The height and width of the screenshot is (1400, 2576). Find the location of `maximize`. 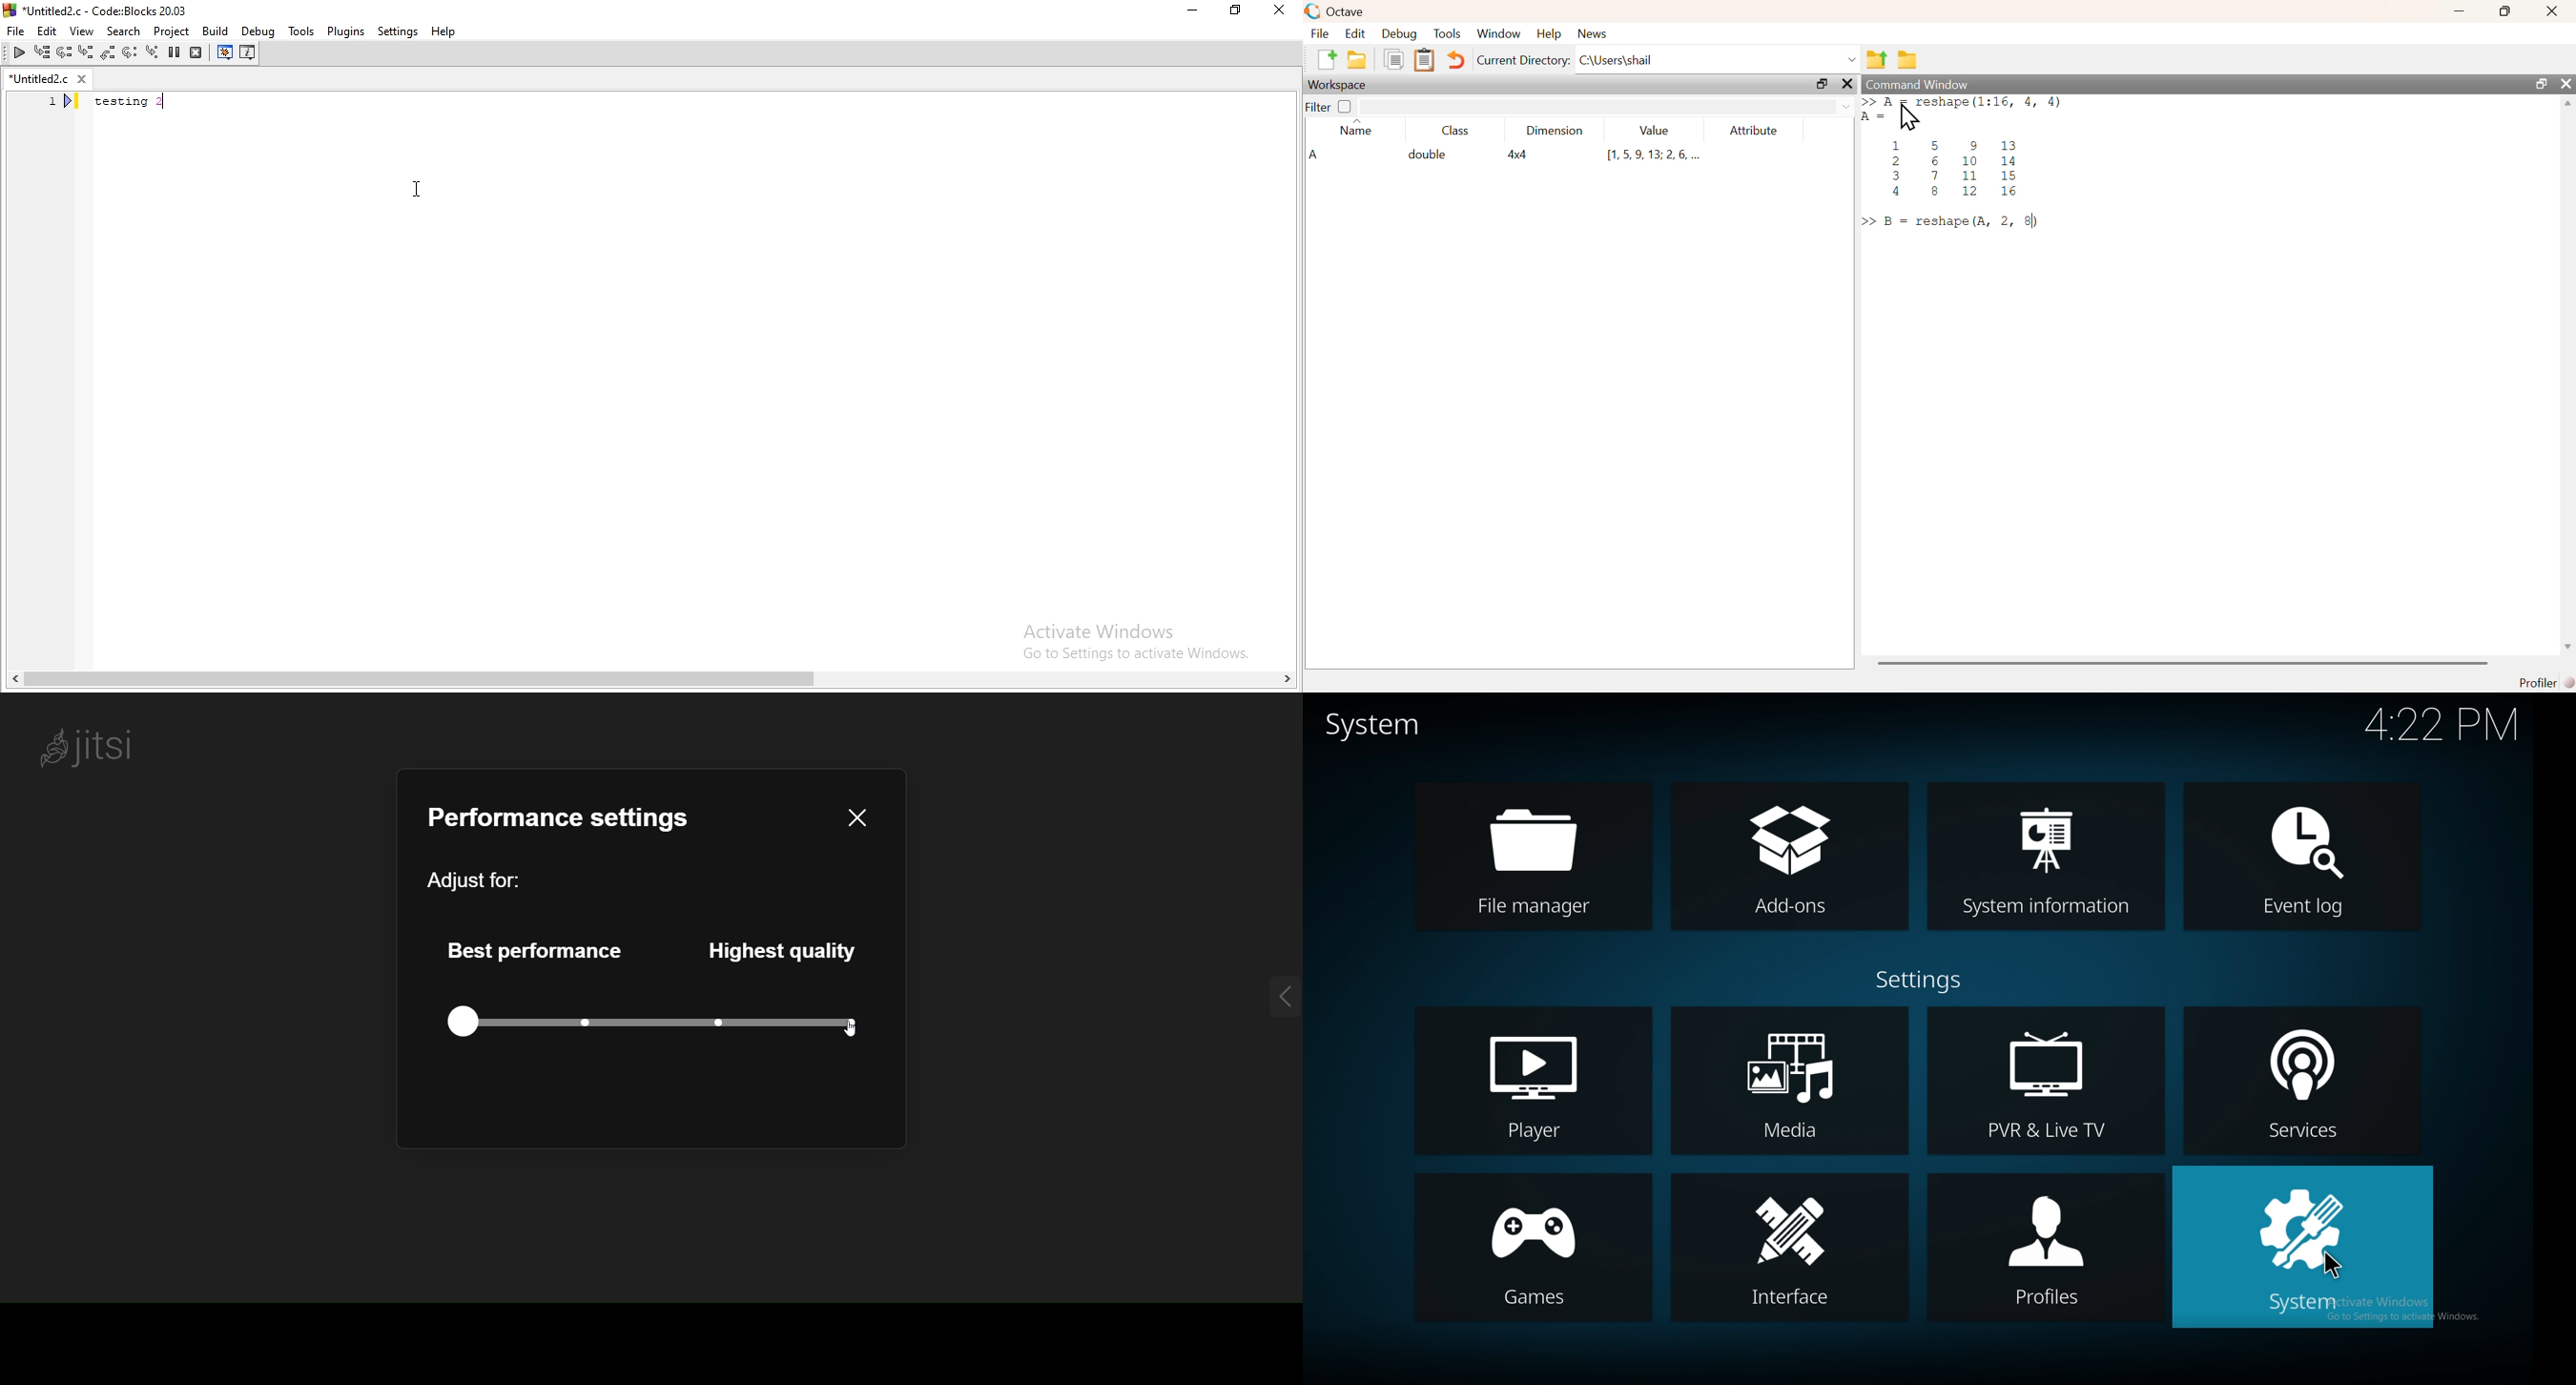

maximize is located at coordinates (2539, 83).